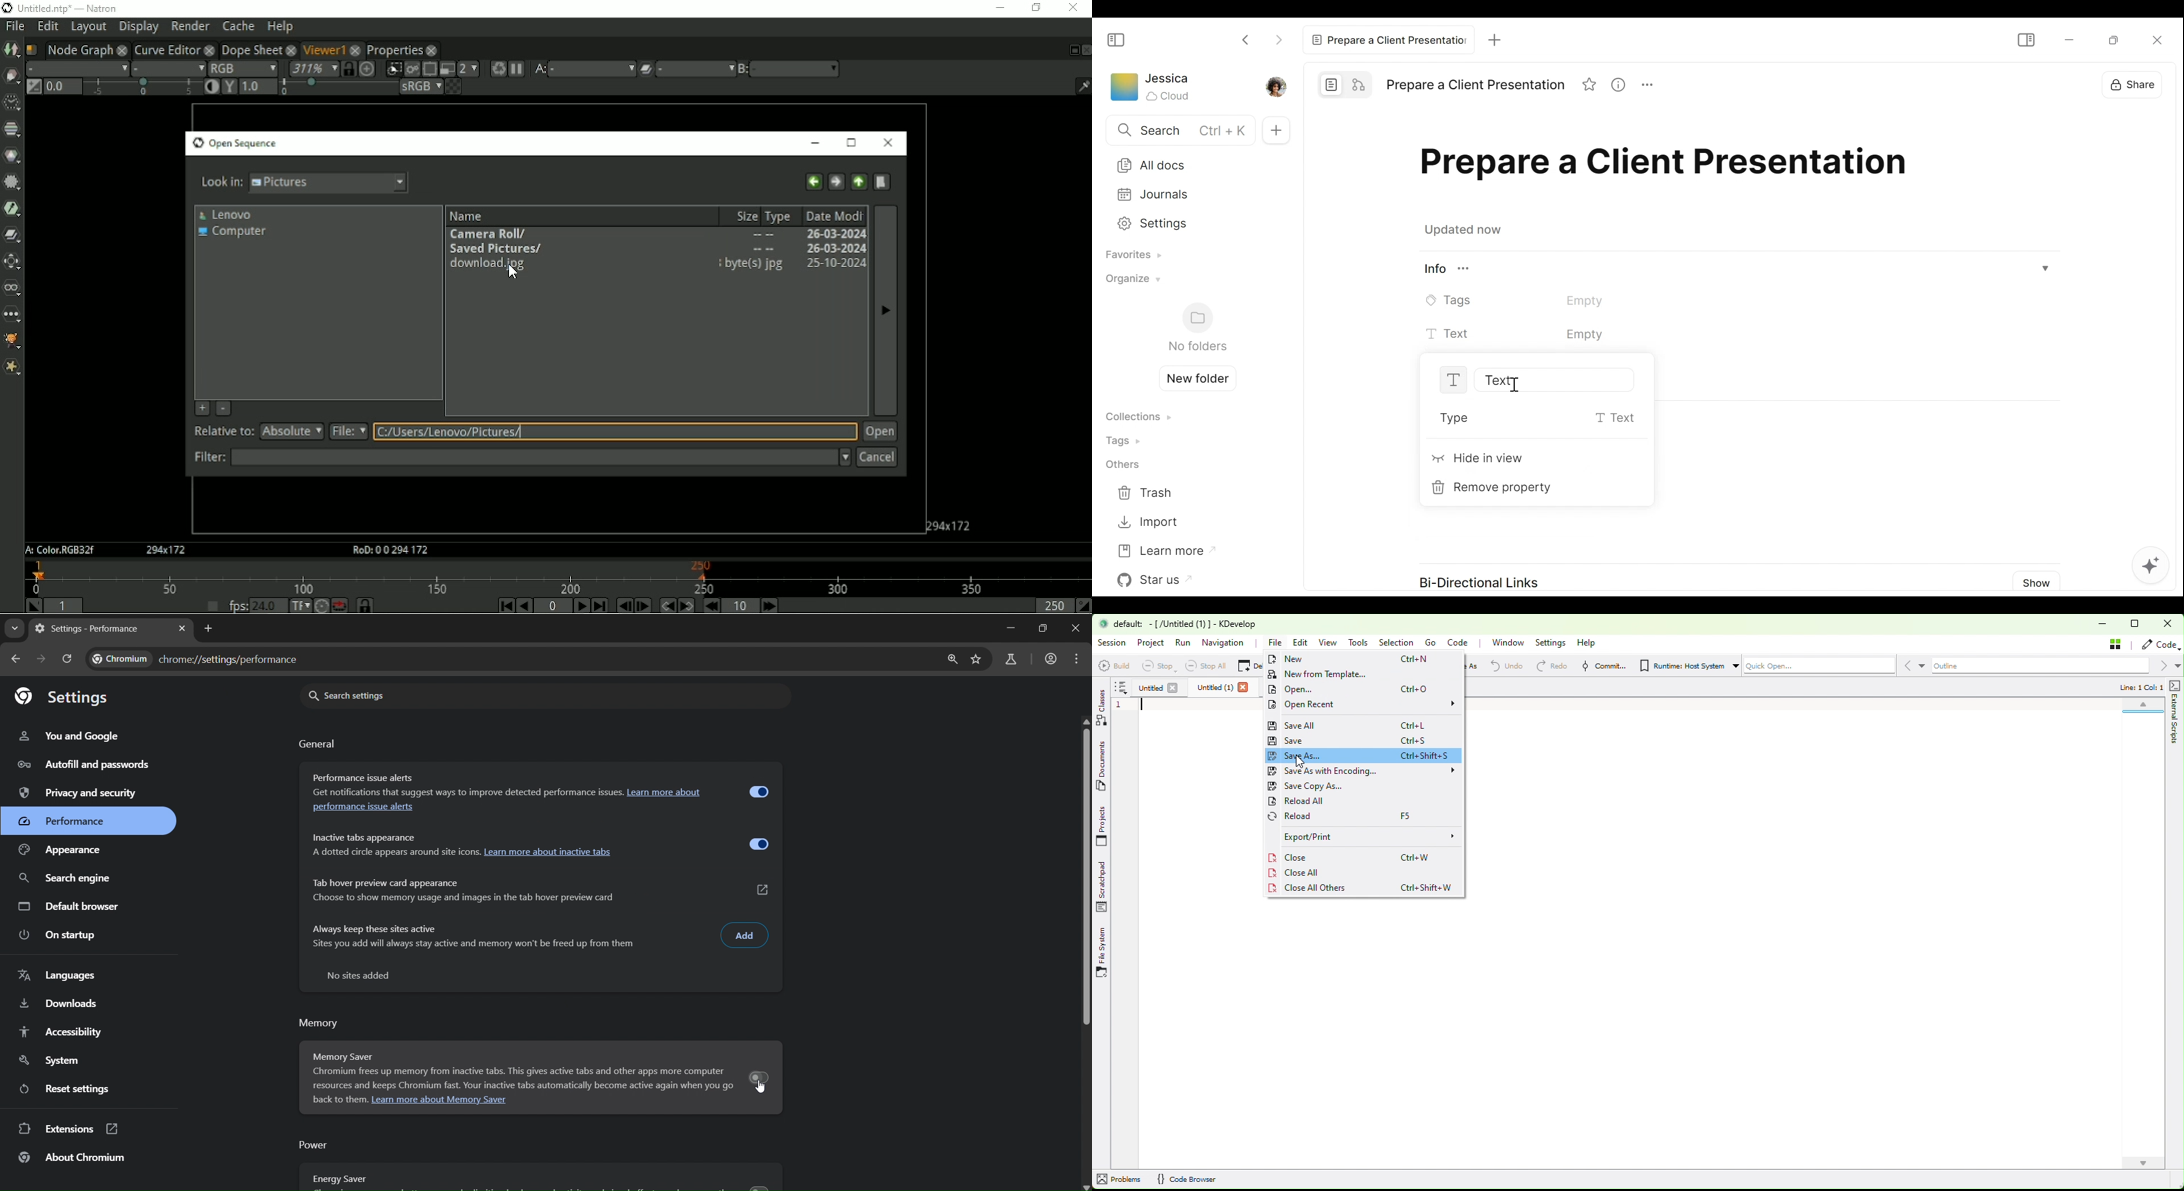 Image resolution: width=2184 pixels, height=1204 pixels. Describe the element at coordinates (2140, 687) in the screenshot. I see `Line: 1 Col: 1` at that location.